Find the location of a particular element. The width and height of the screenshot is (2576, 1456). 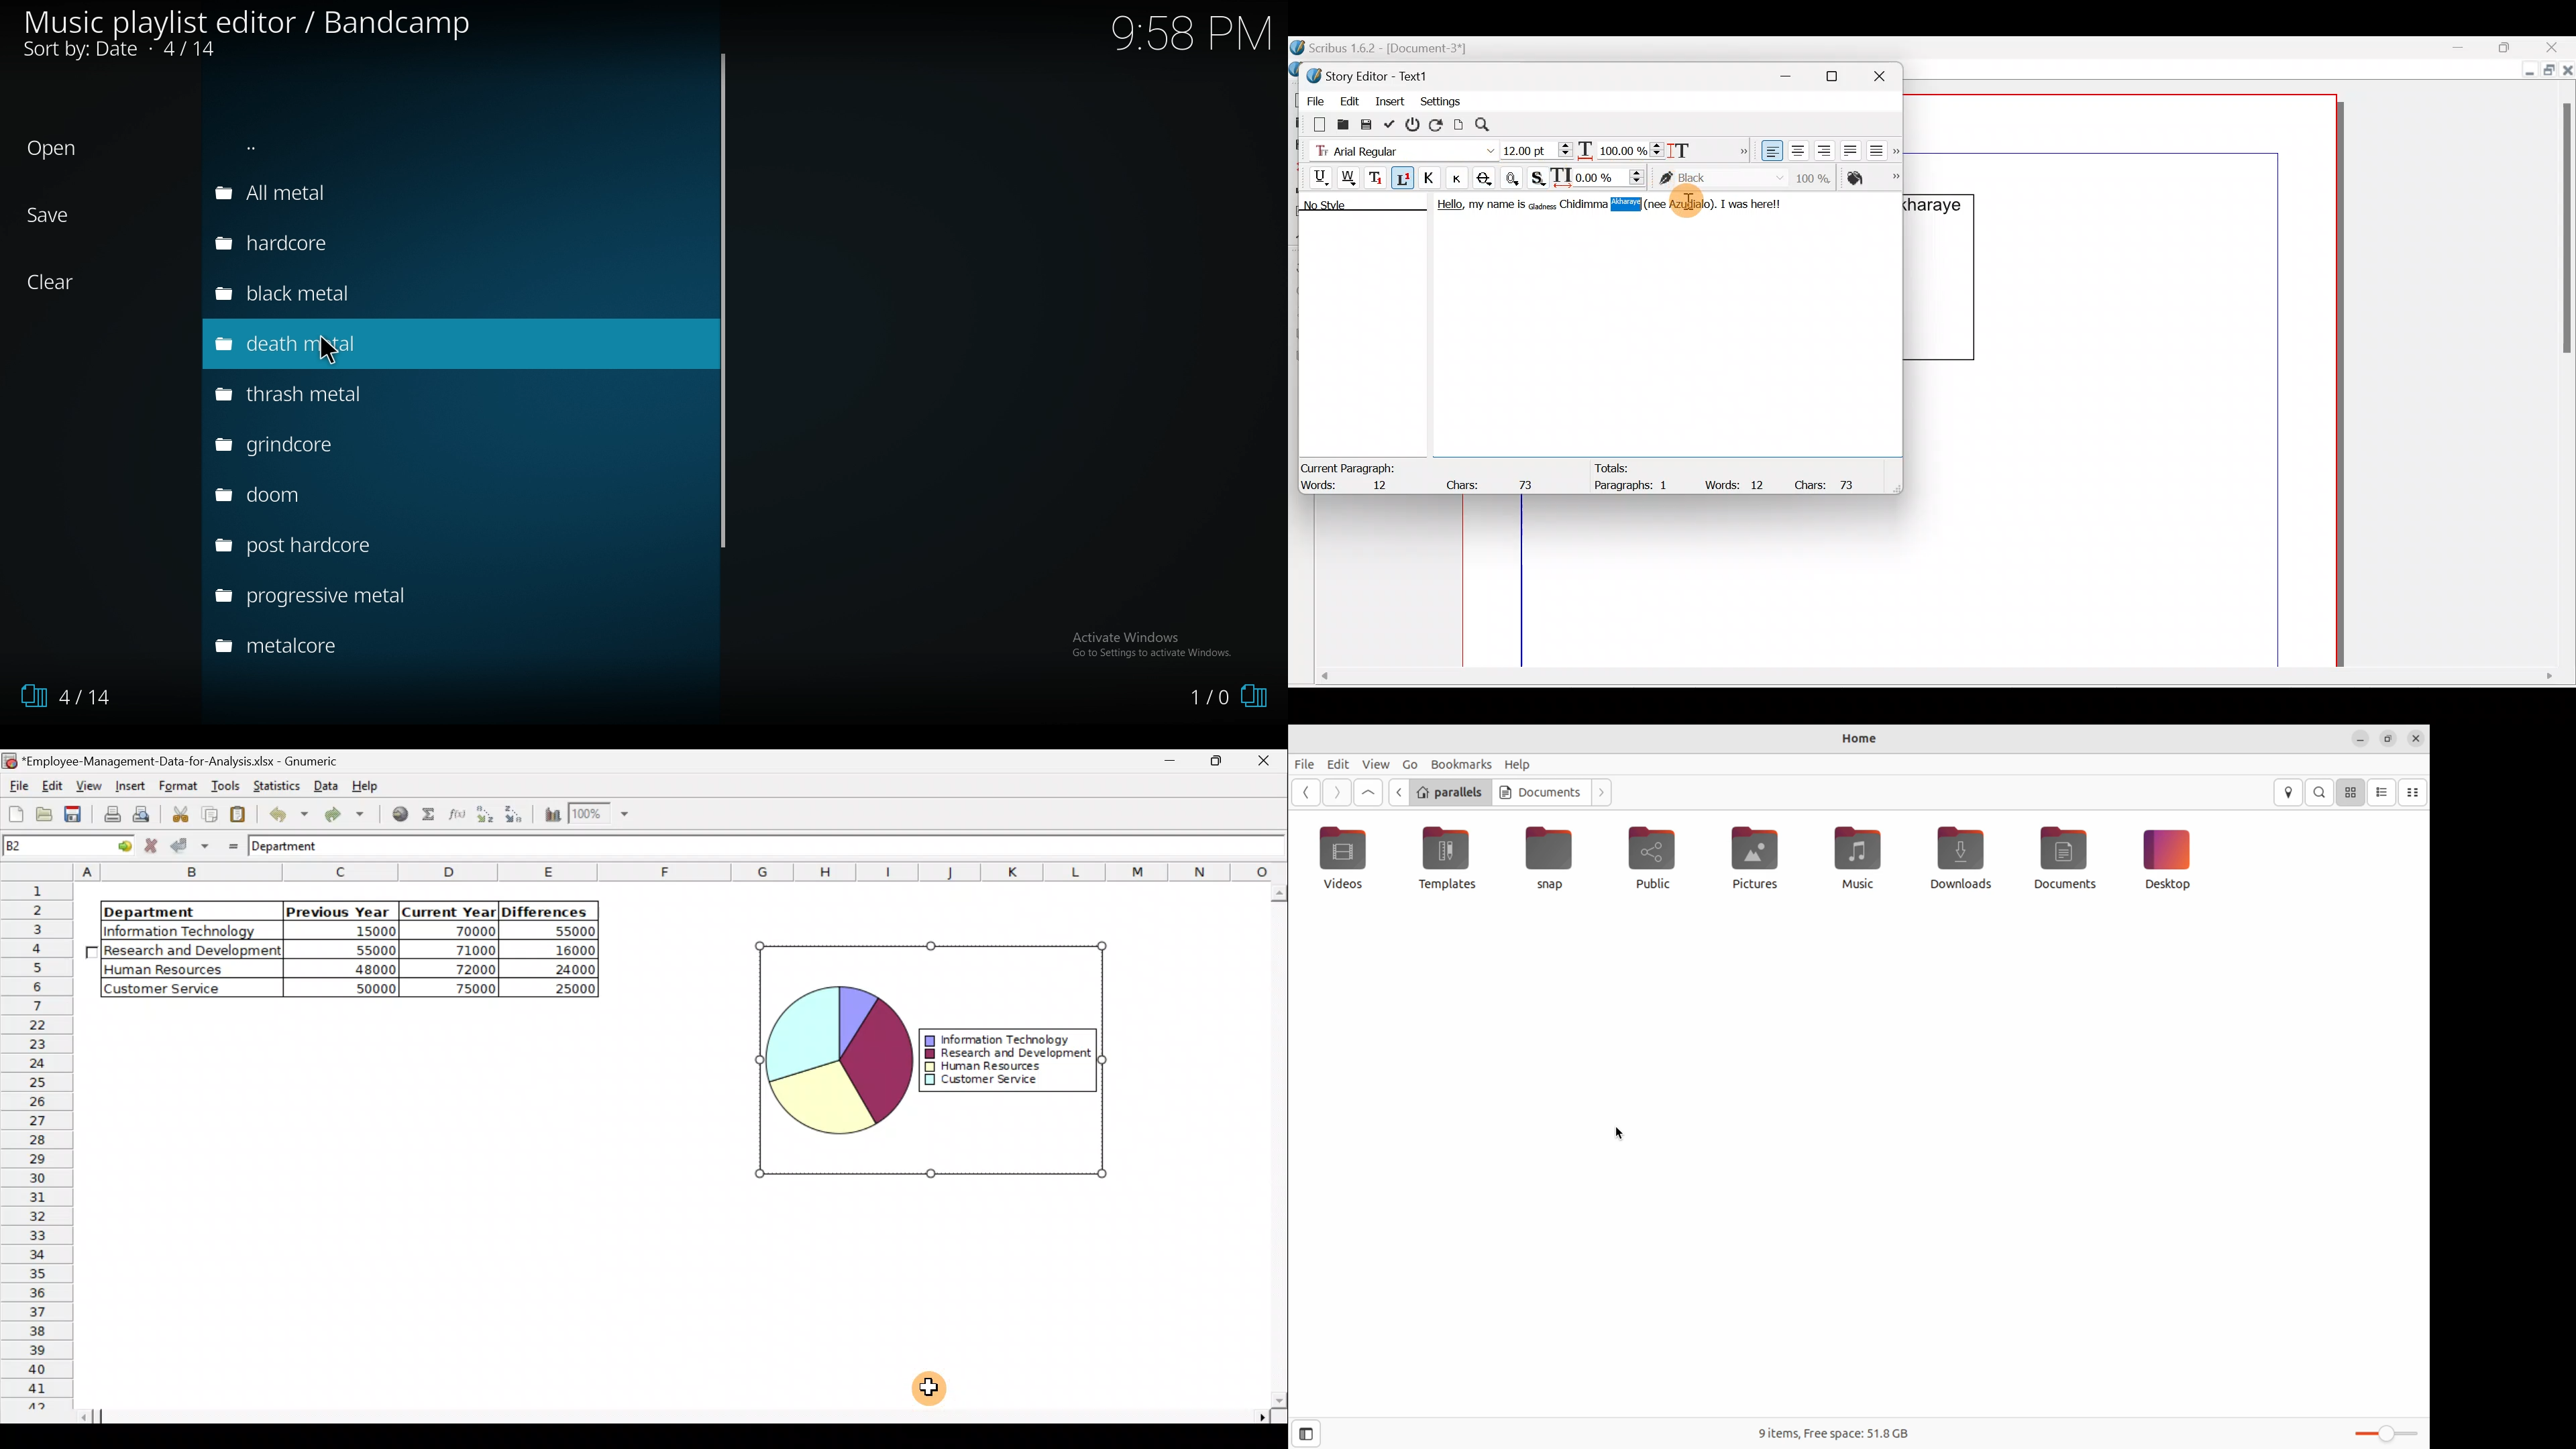

color of text stroke is located at coordinates (1721, 178).